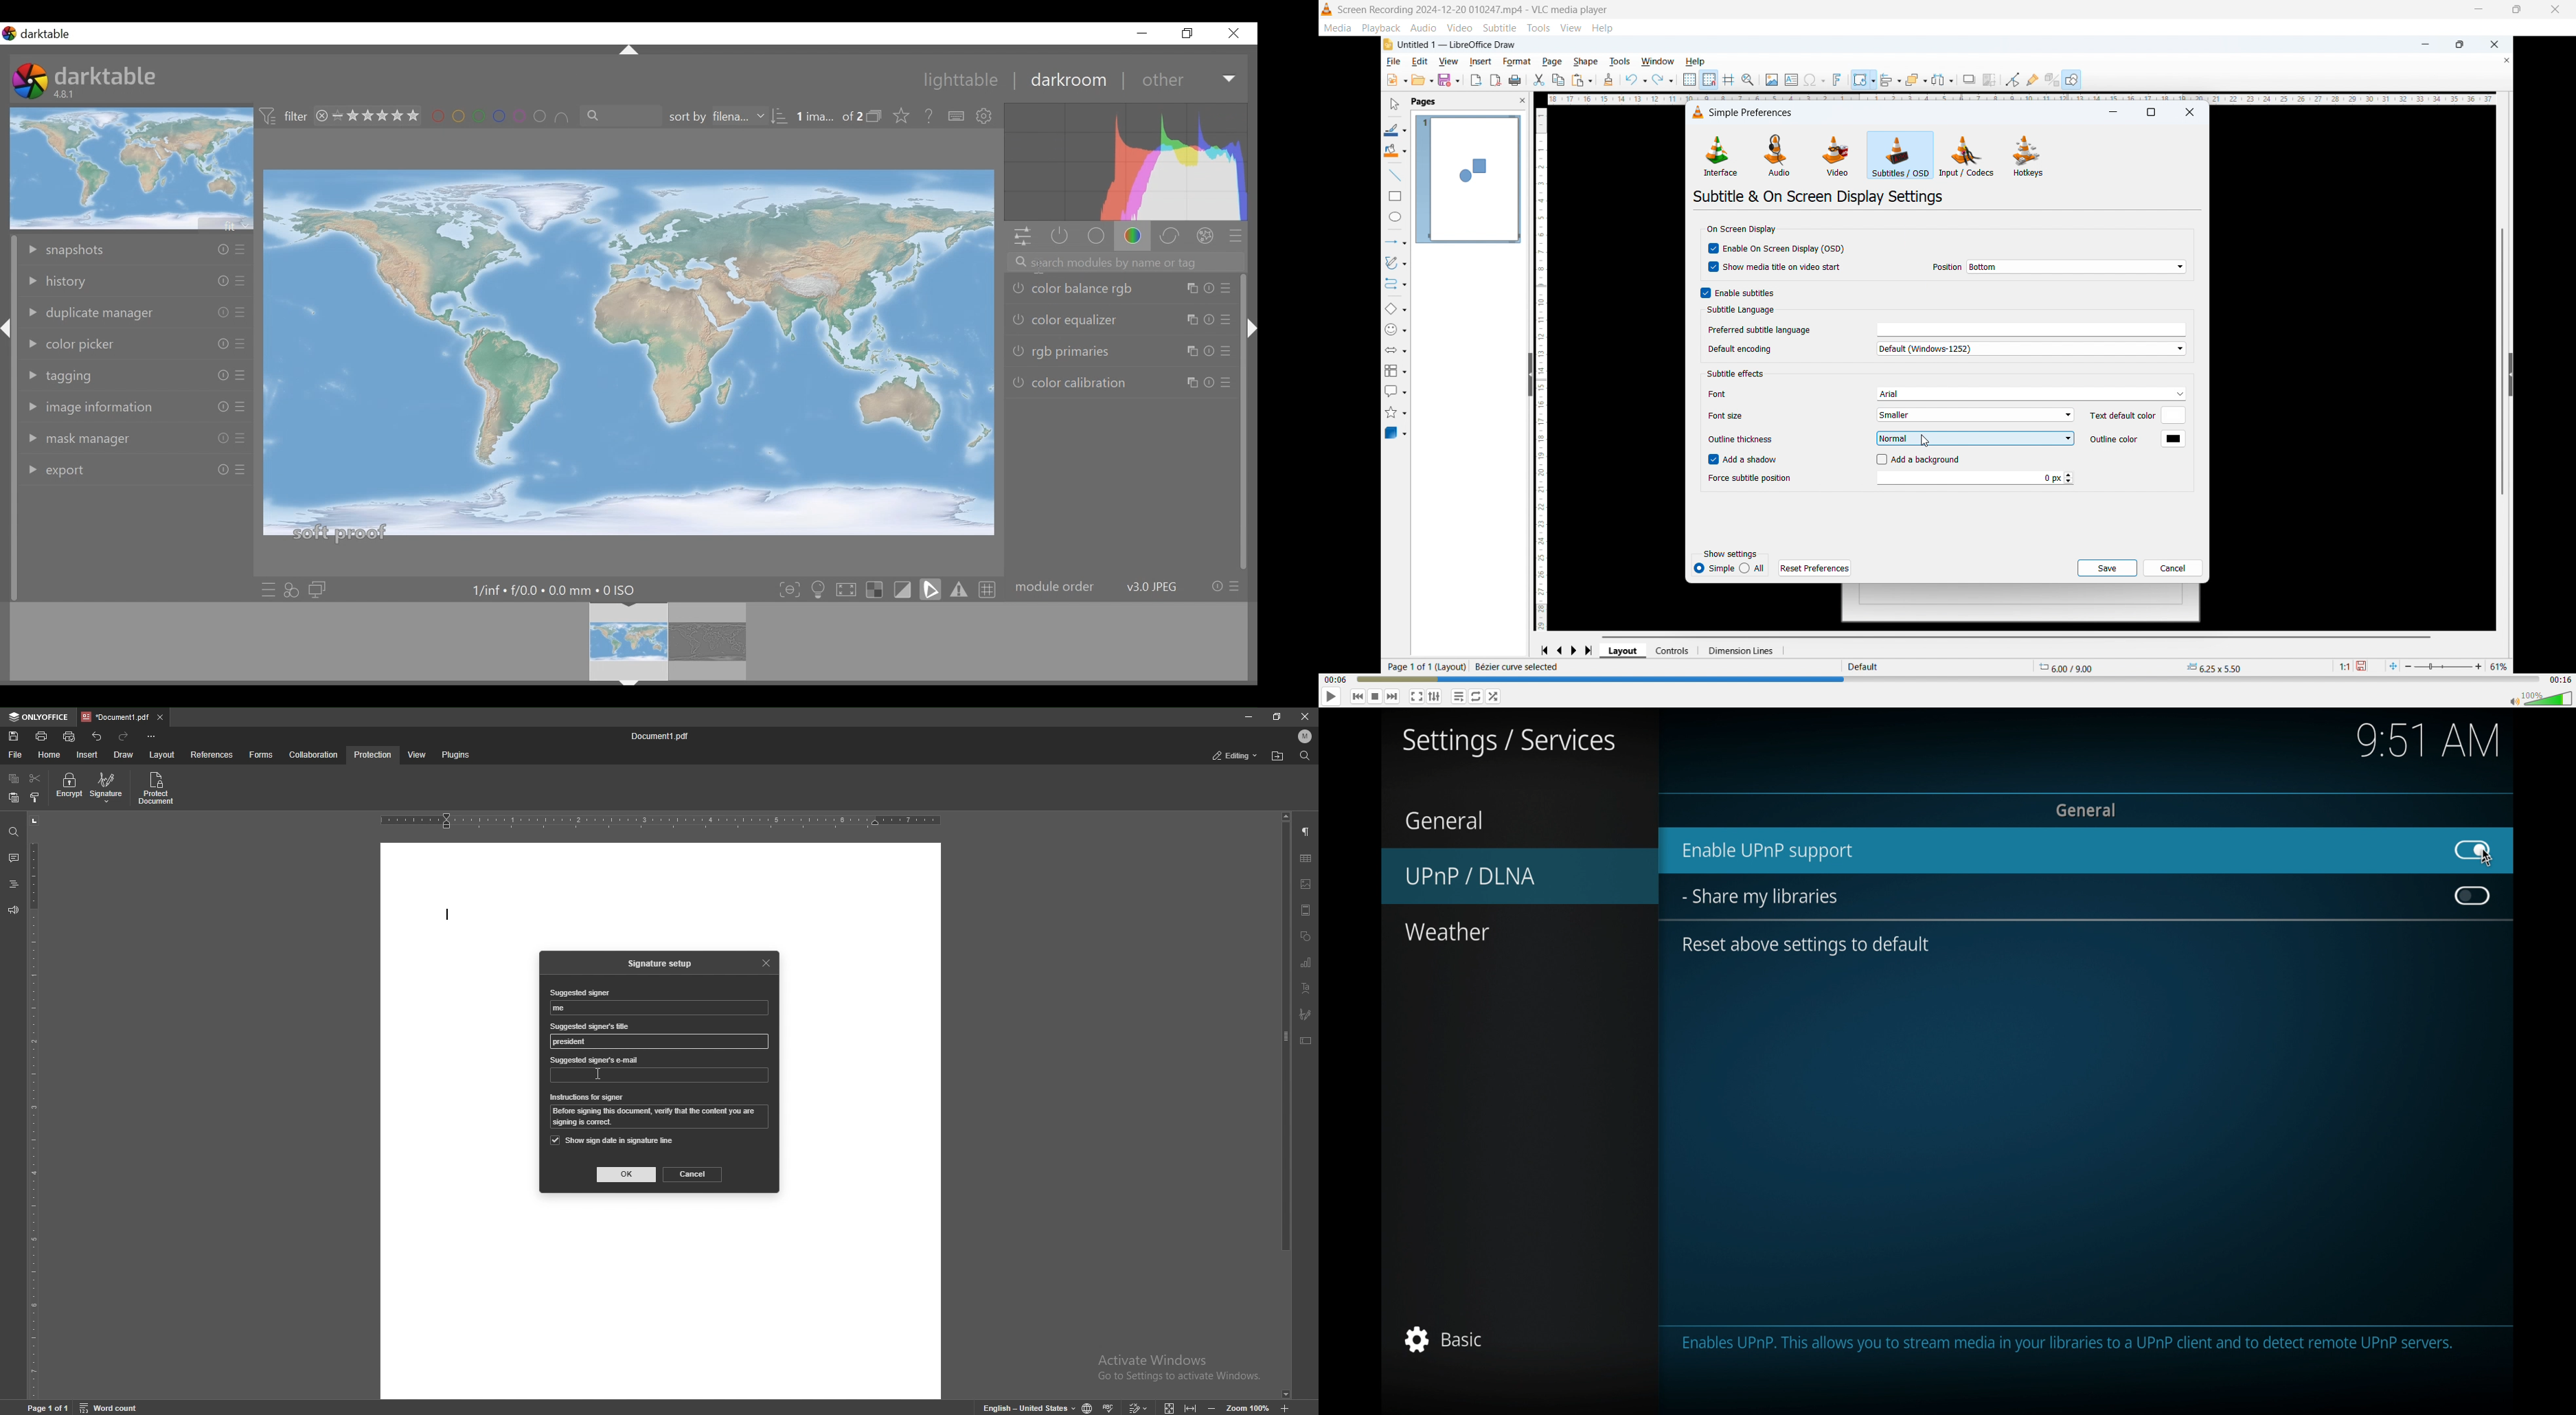  Describe the element at coordinates (660, 1041) in the screenshot. I see `input box` at that location.